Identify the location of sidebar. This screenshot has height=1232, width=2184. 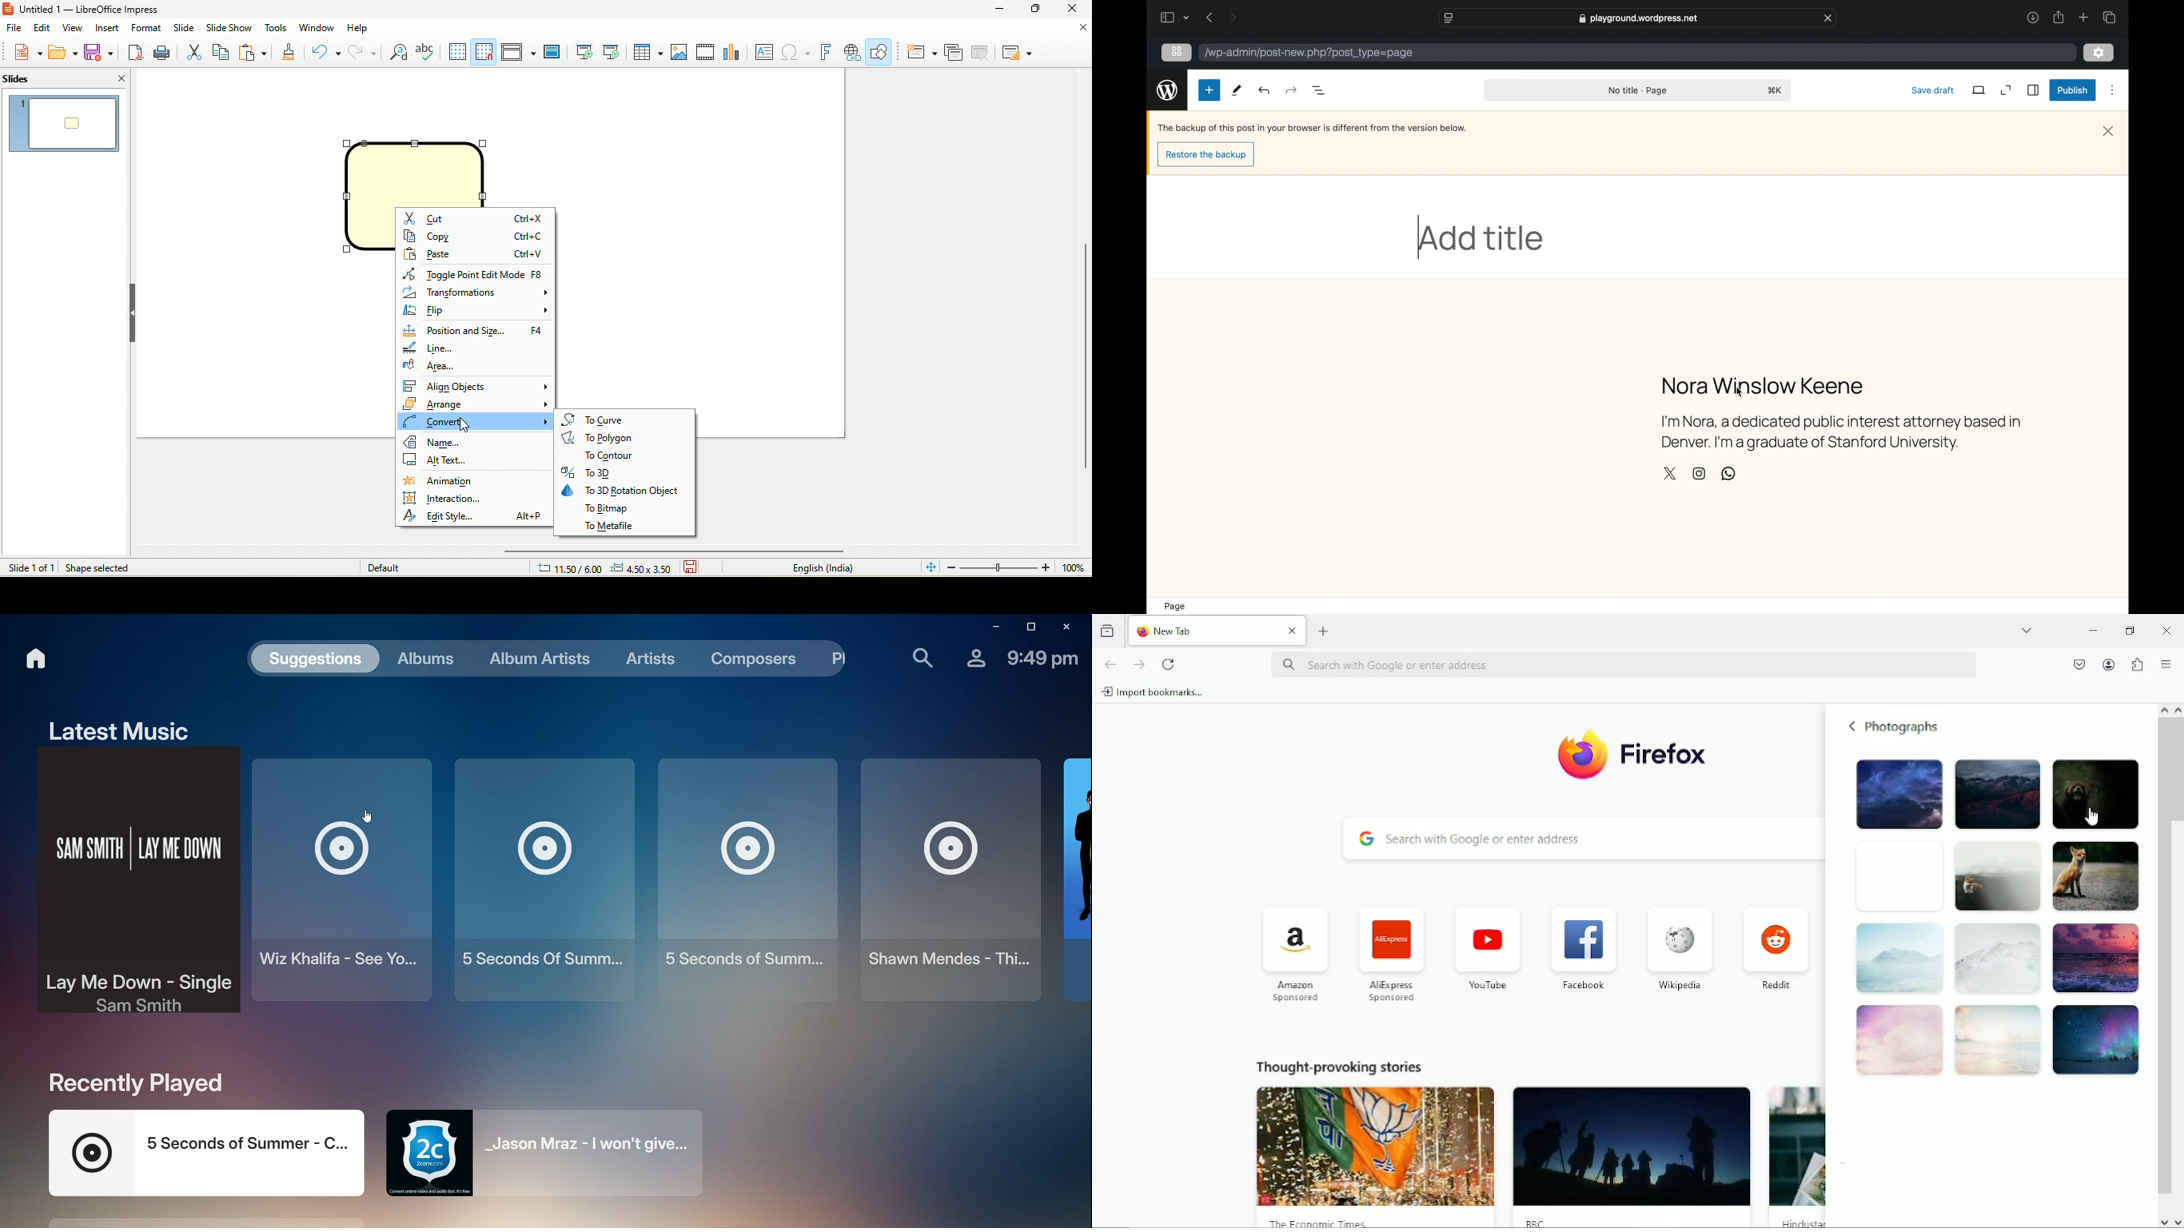
(1166, 17).